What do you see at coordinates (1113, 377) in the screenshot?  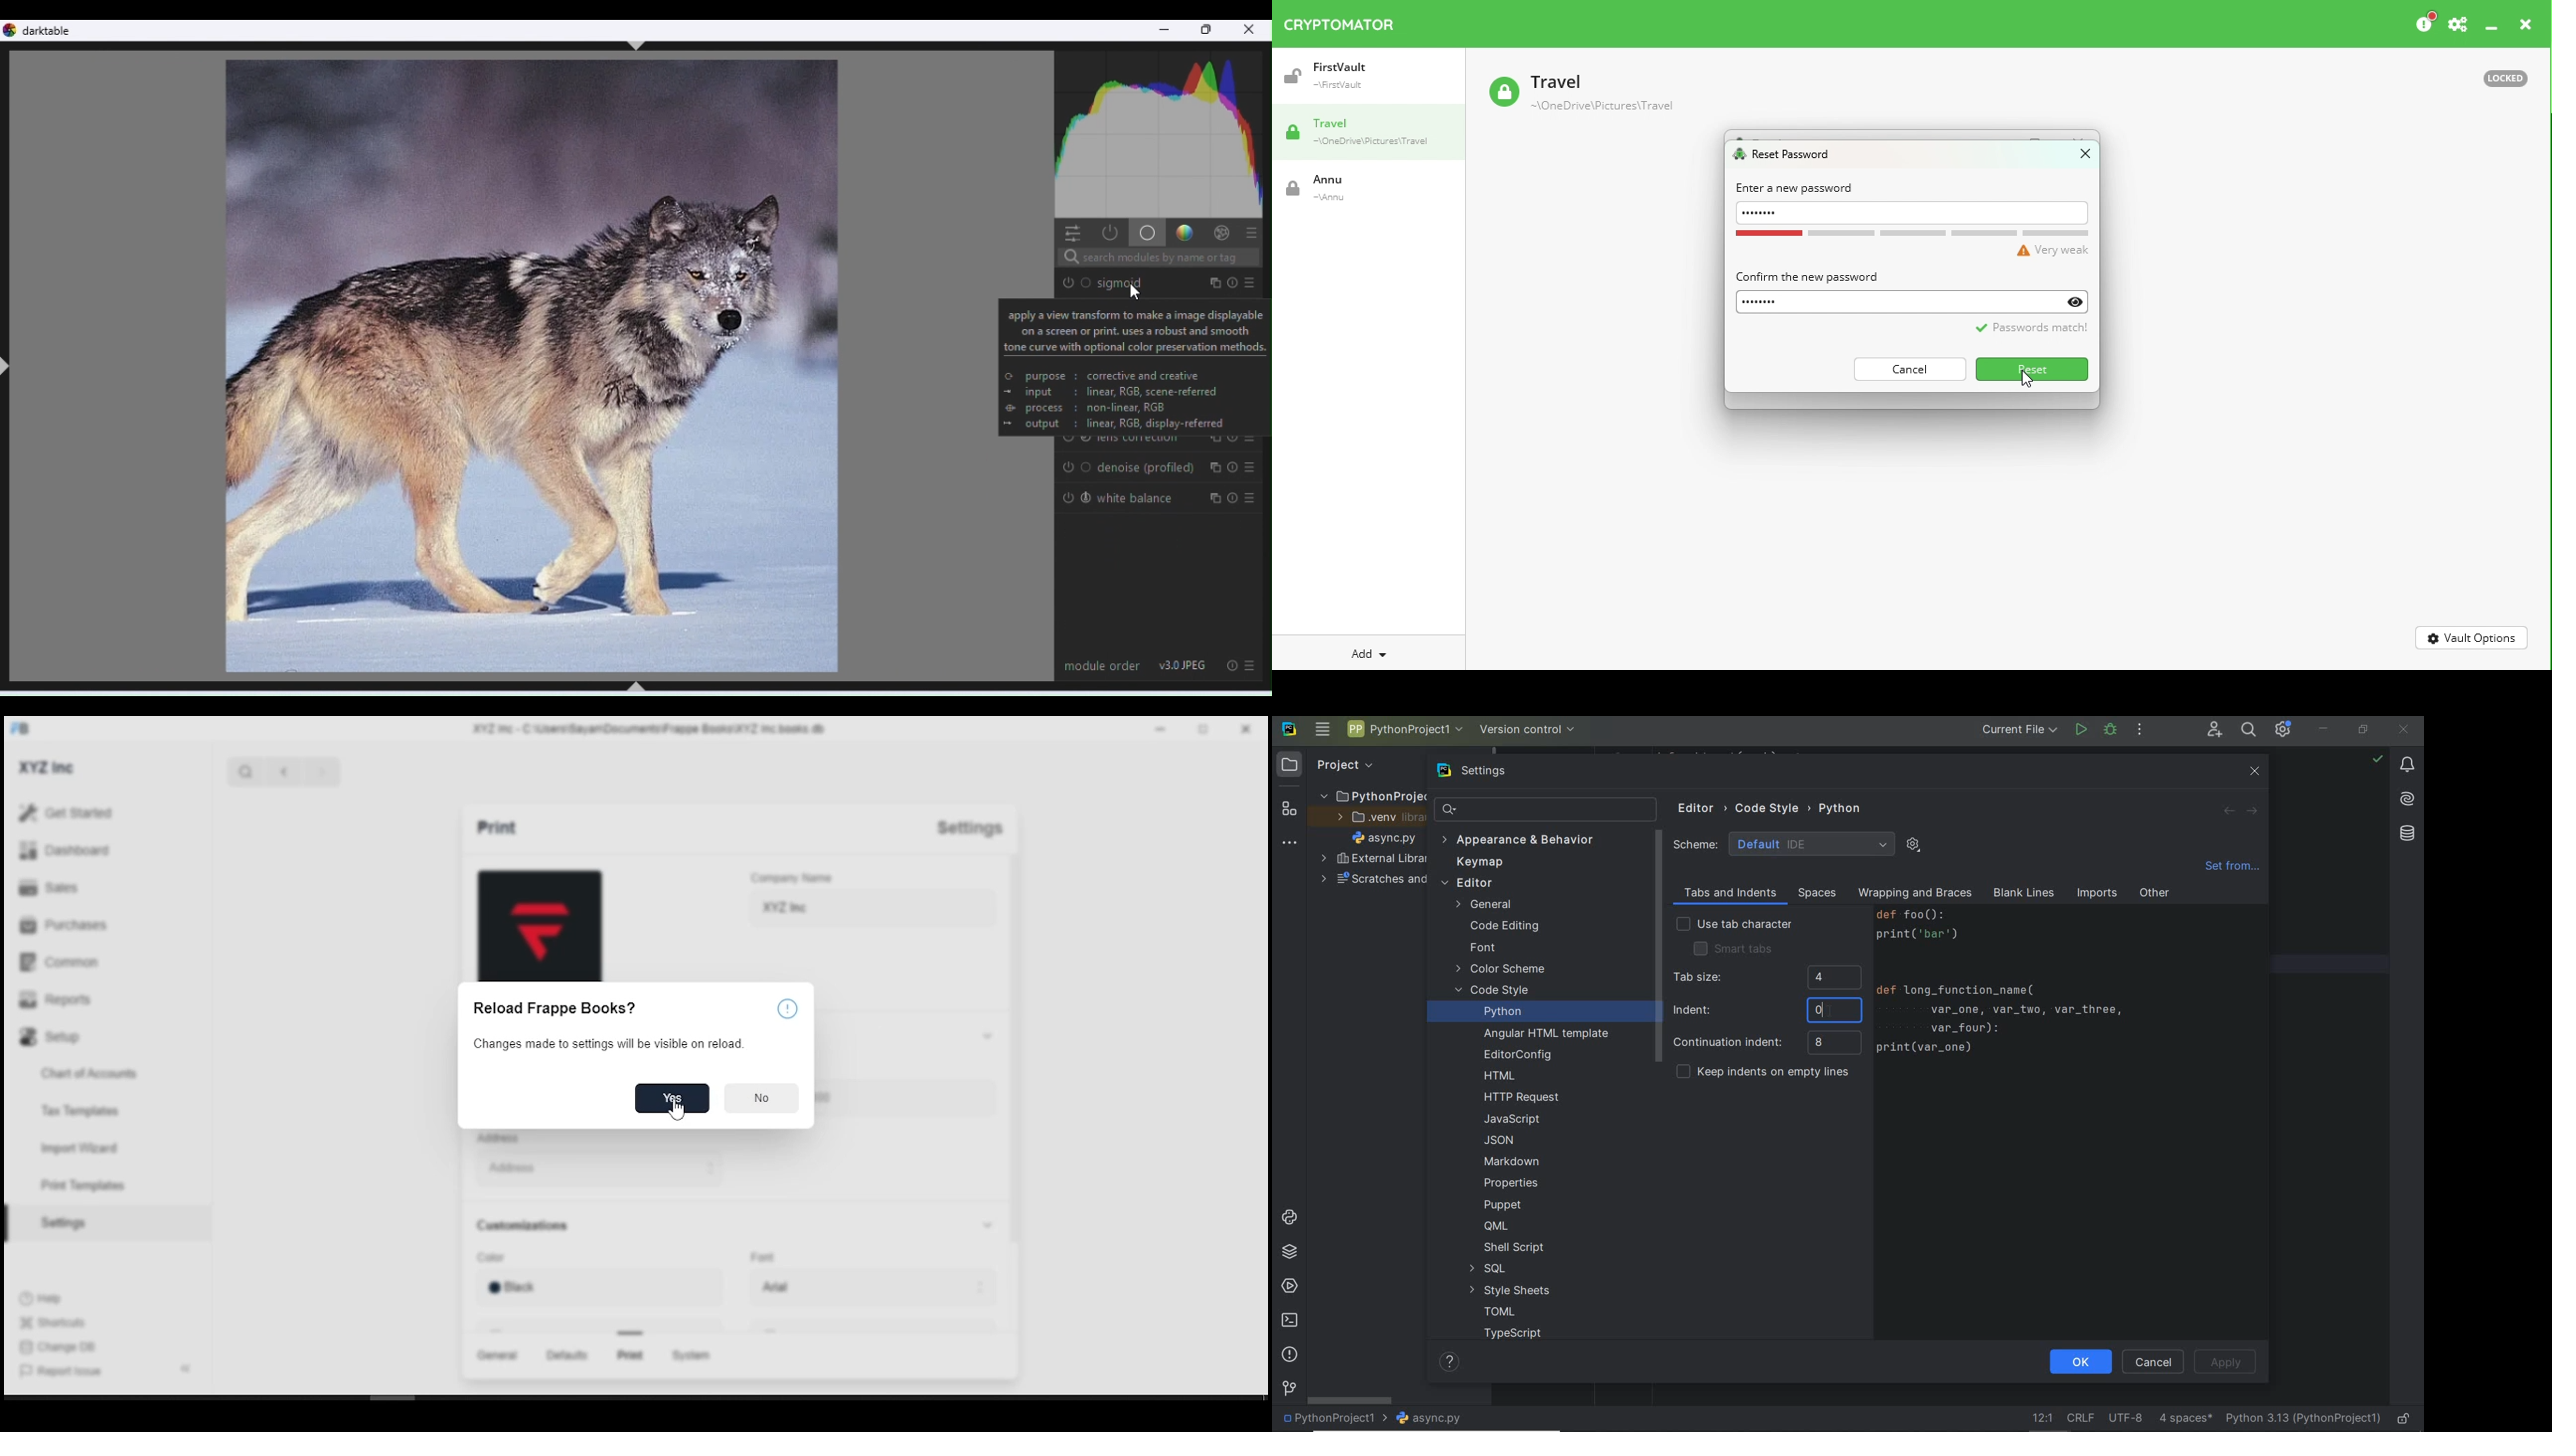 I see `purpose : corrective and creative` at bounding box center [1113, 377].